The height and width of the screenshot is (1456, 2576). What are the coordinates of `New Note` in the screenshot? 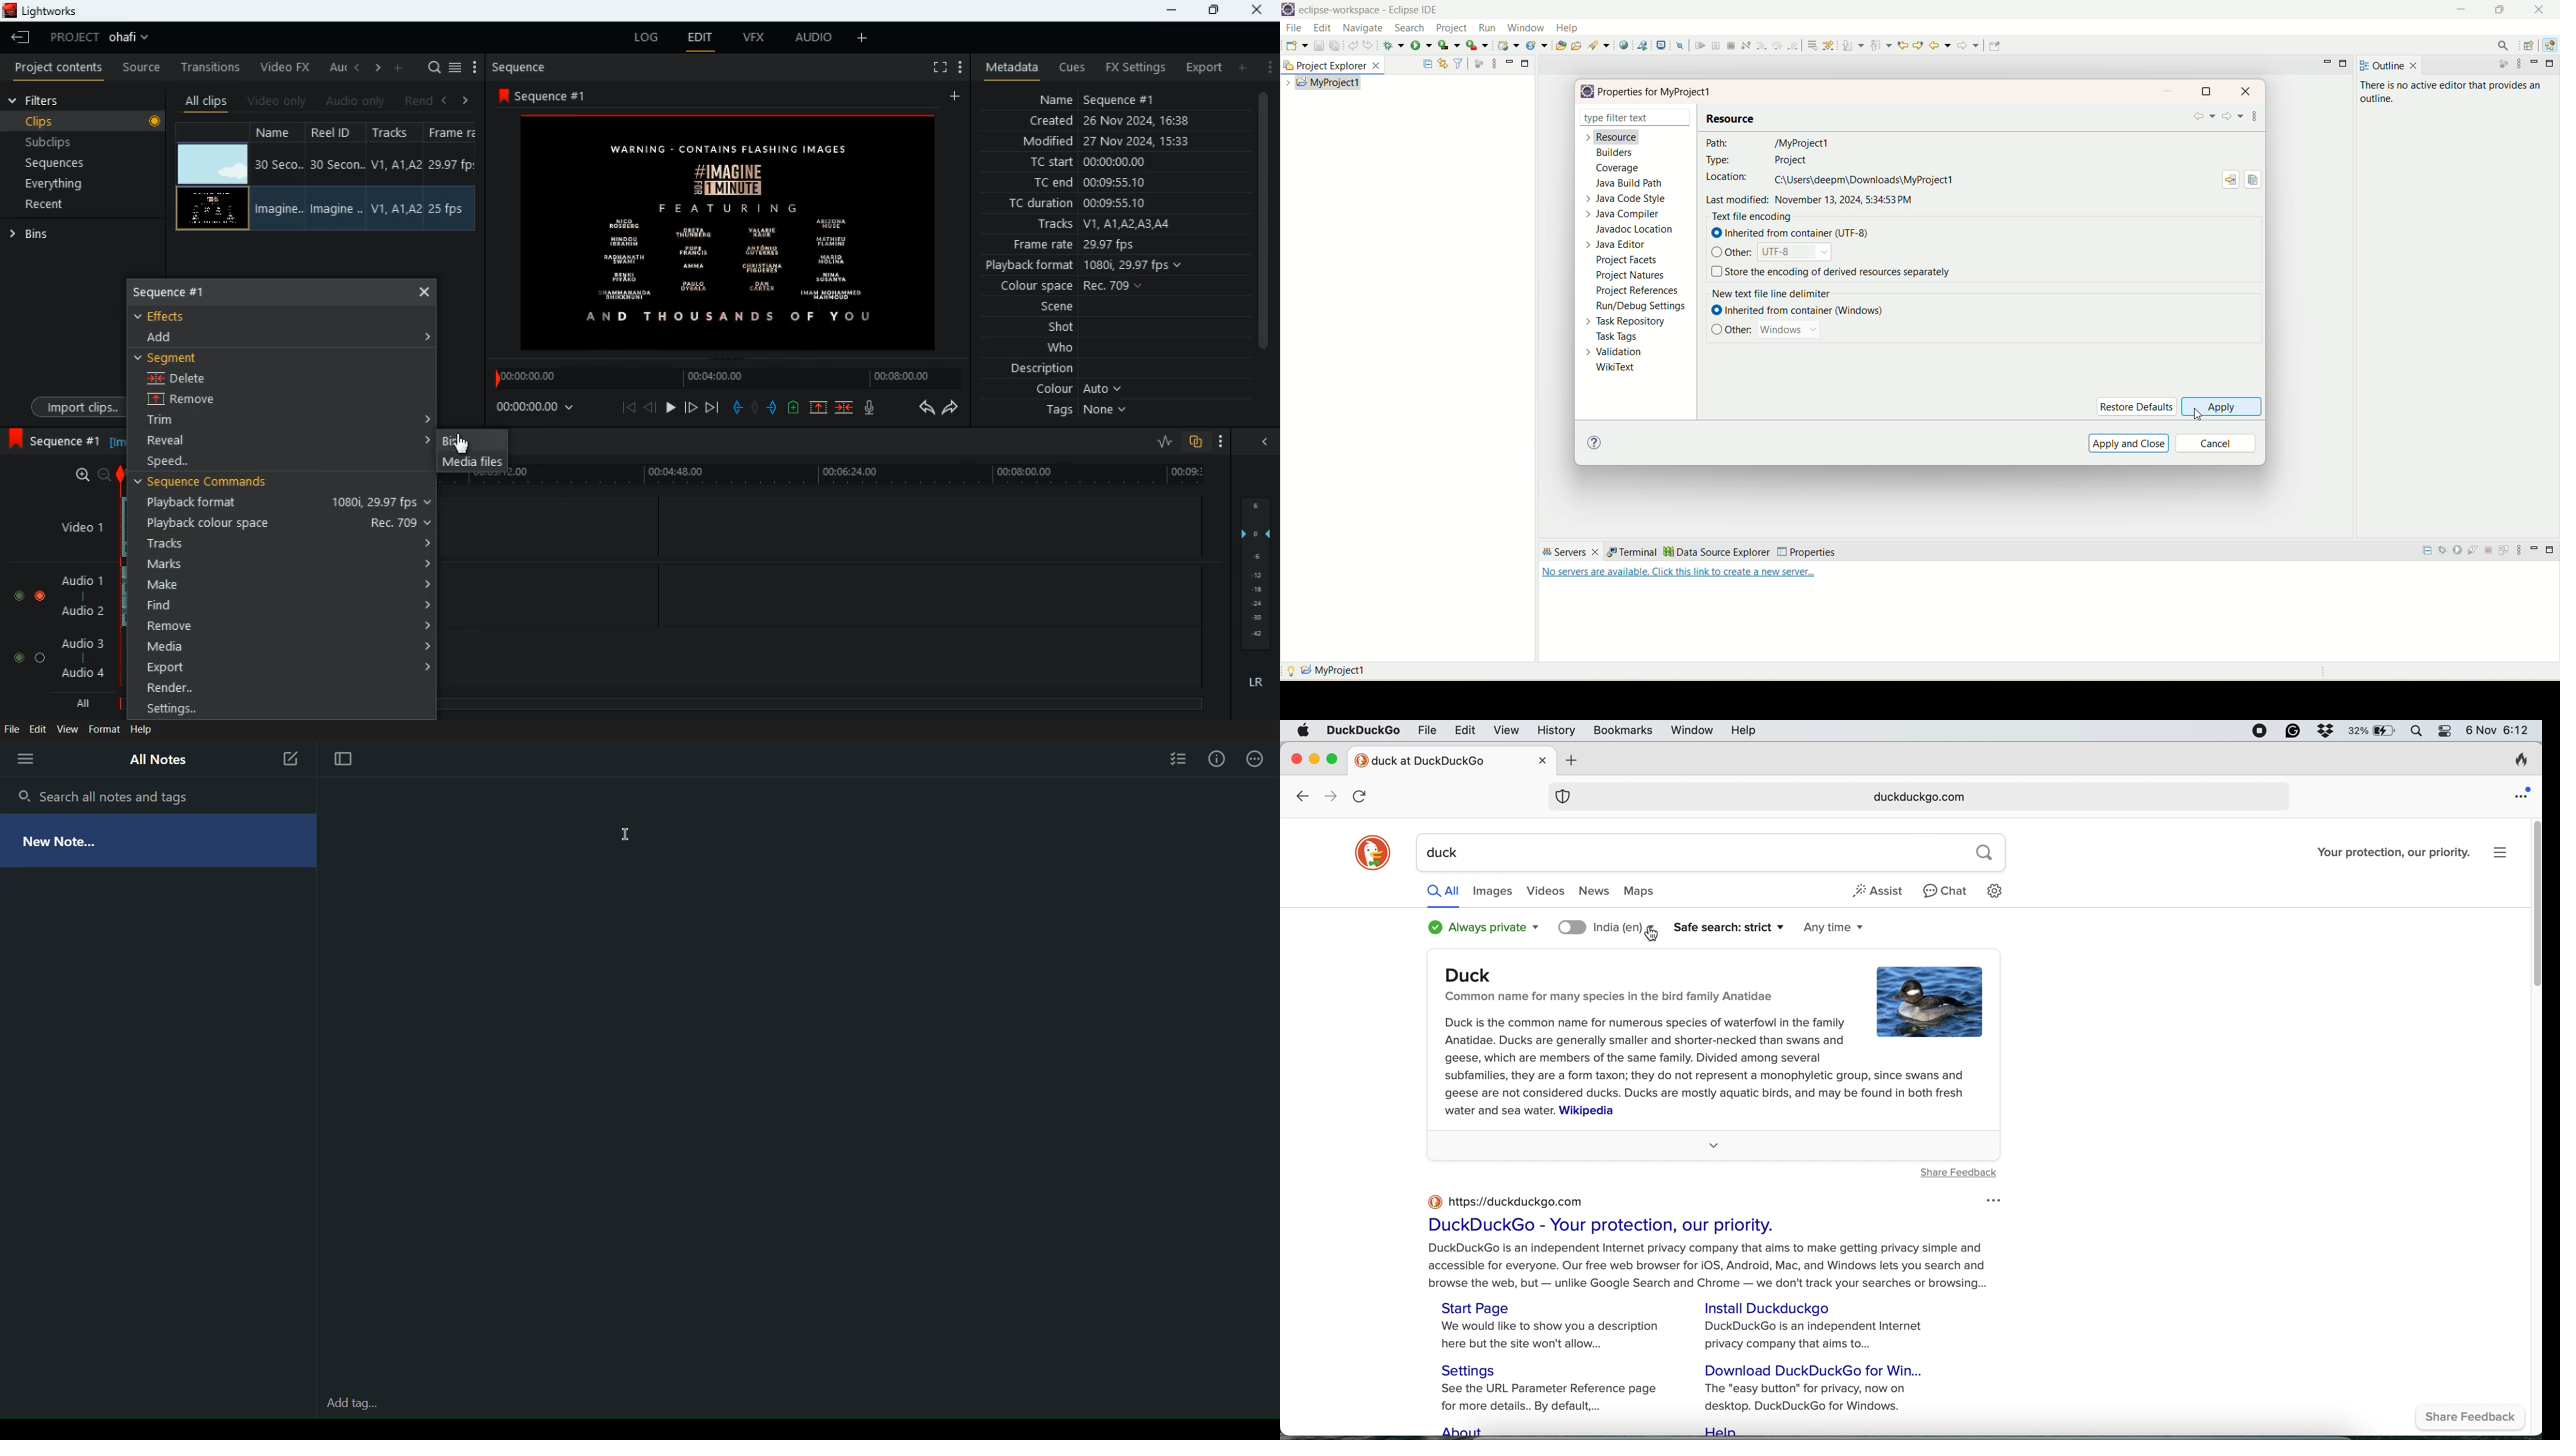 It's located at (290, 759).